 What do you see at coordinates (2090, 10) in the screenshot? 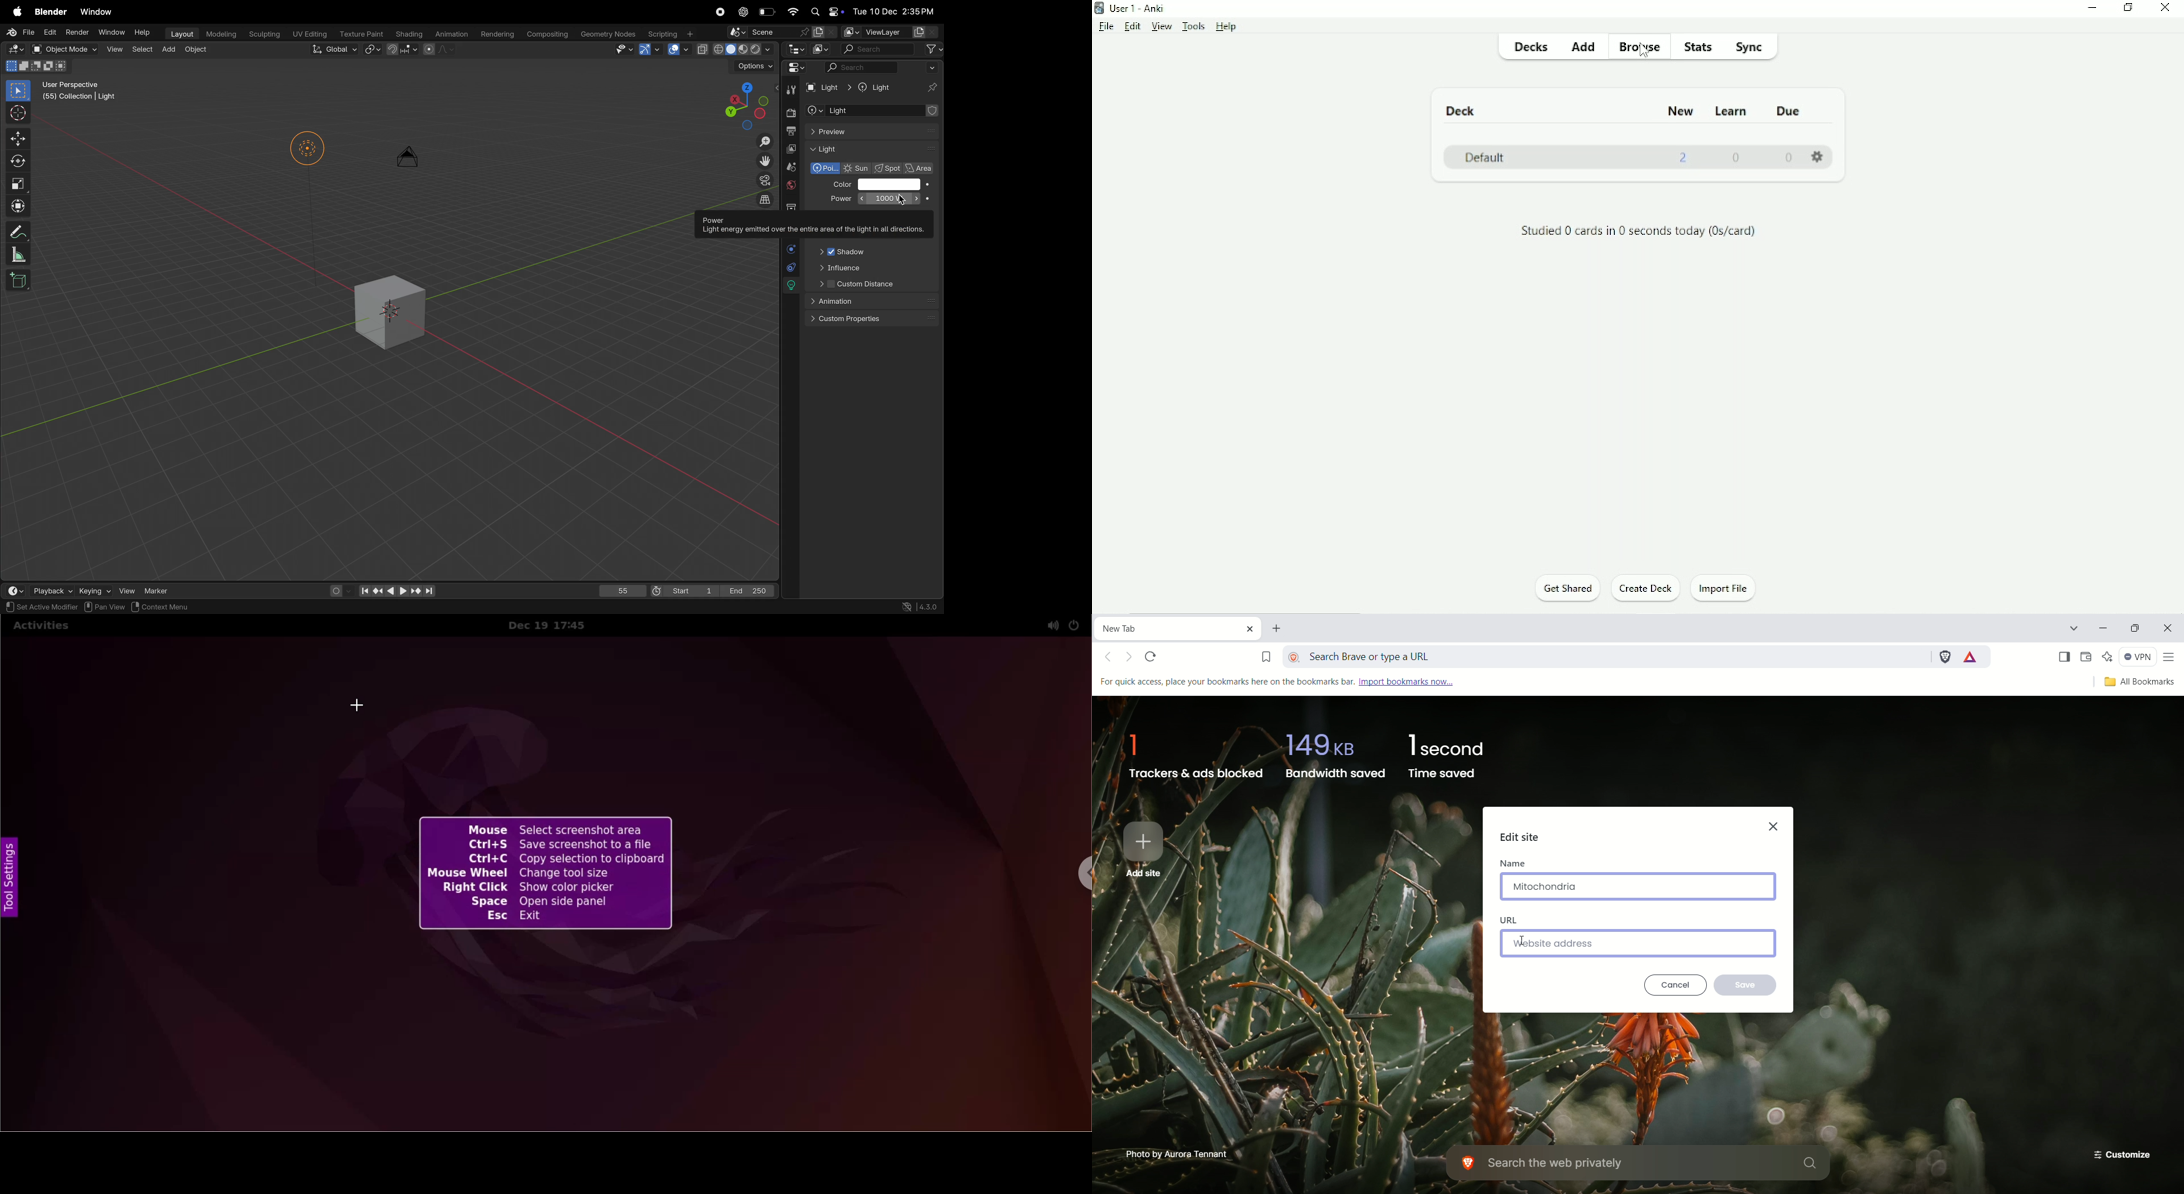
I see `Minimize` at bounding box center [2090, 10].